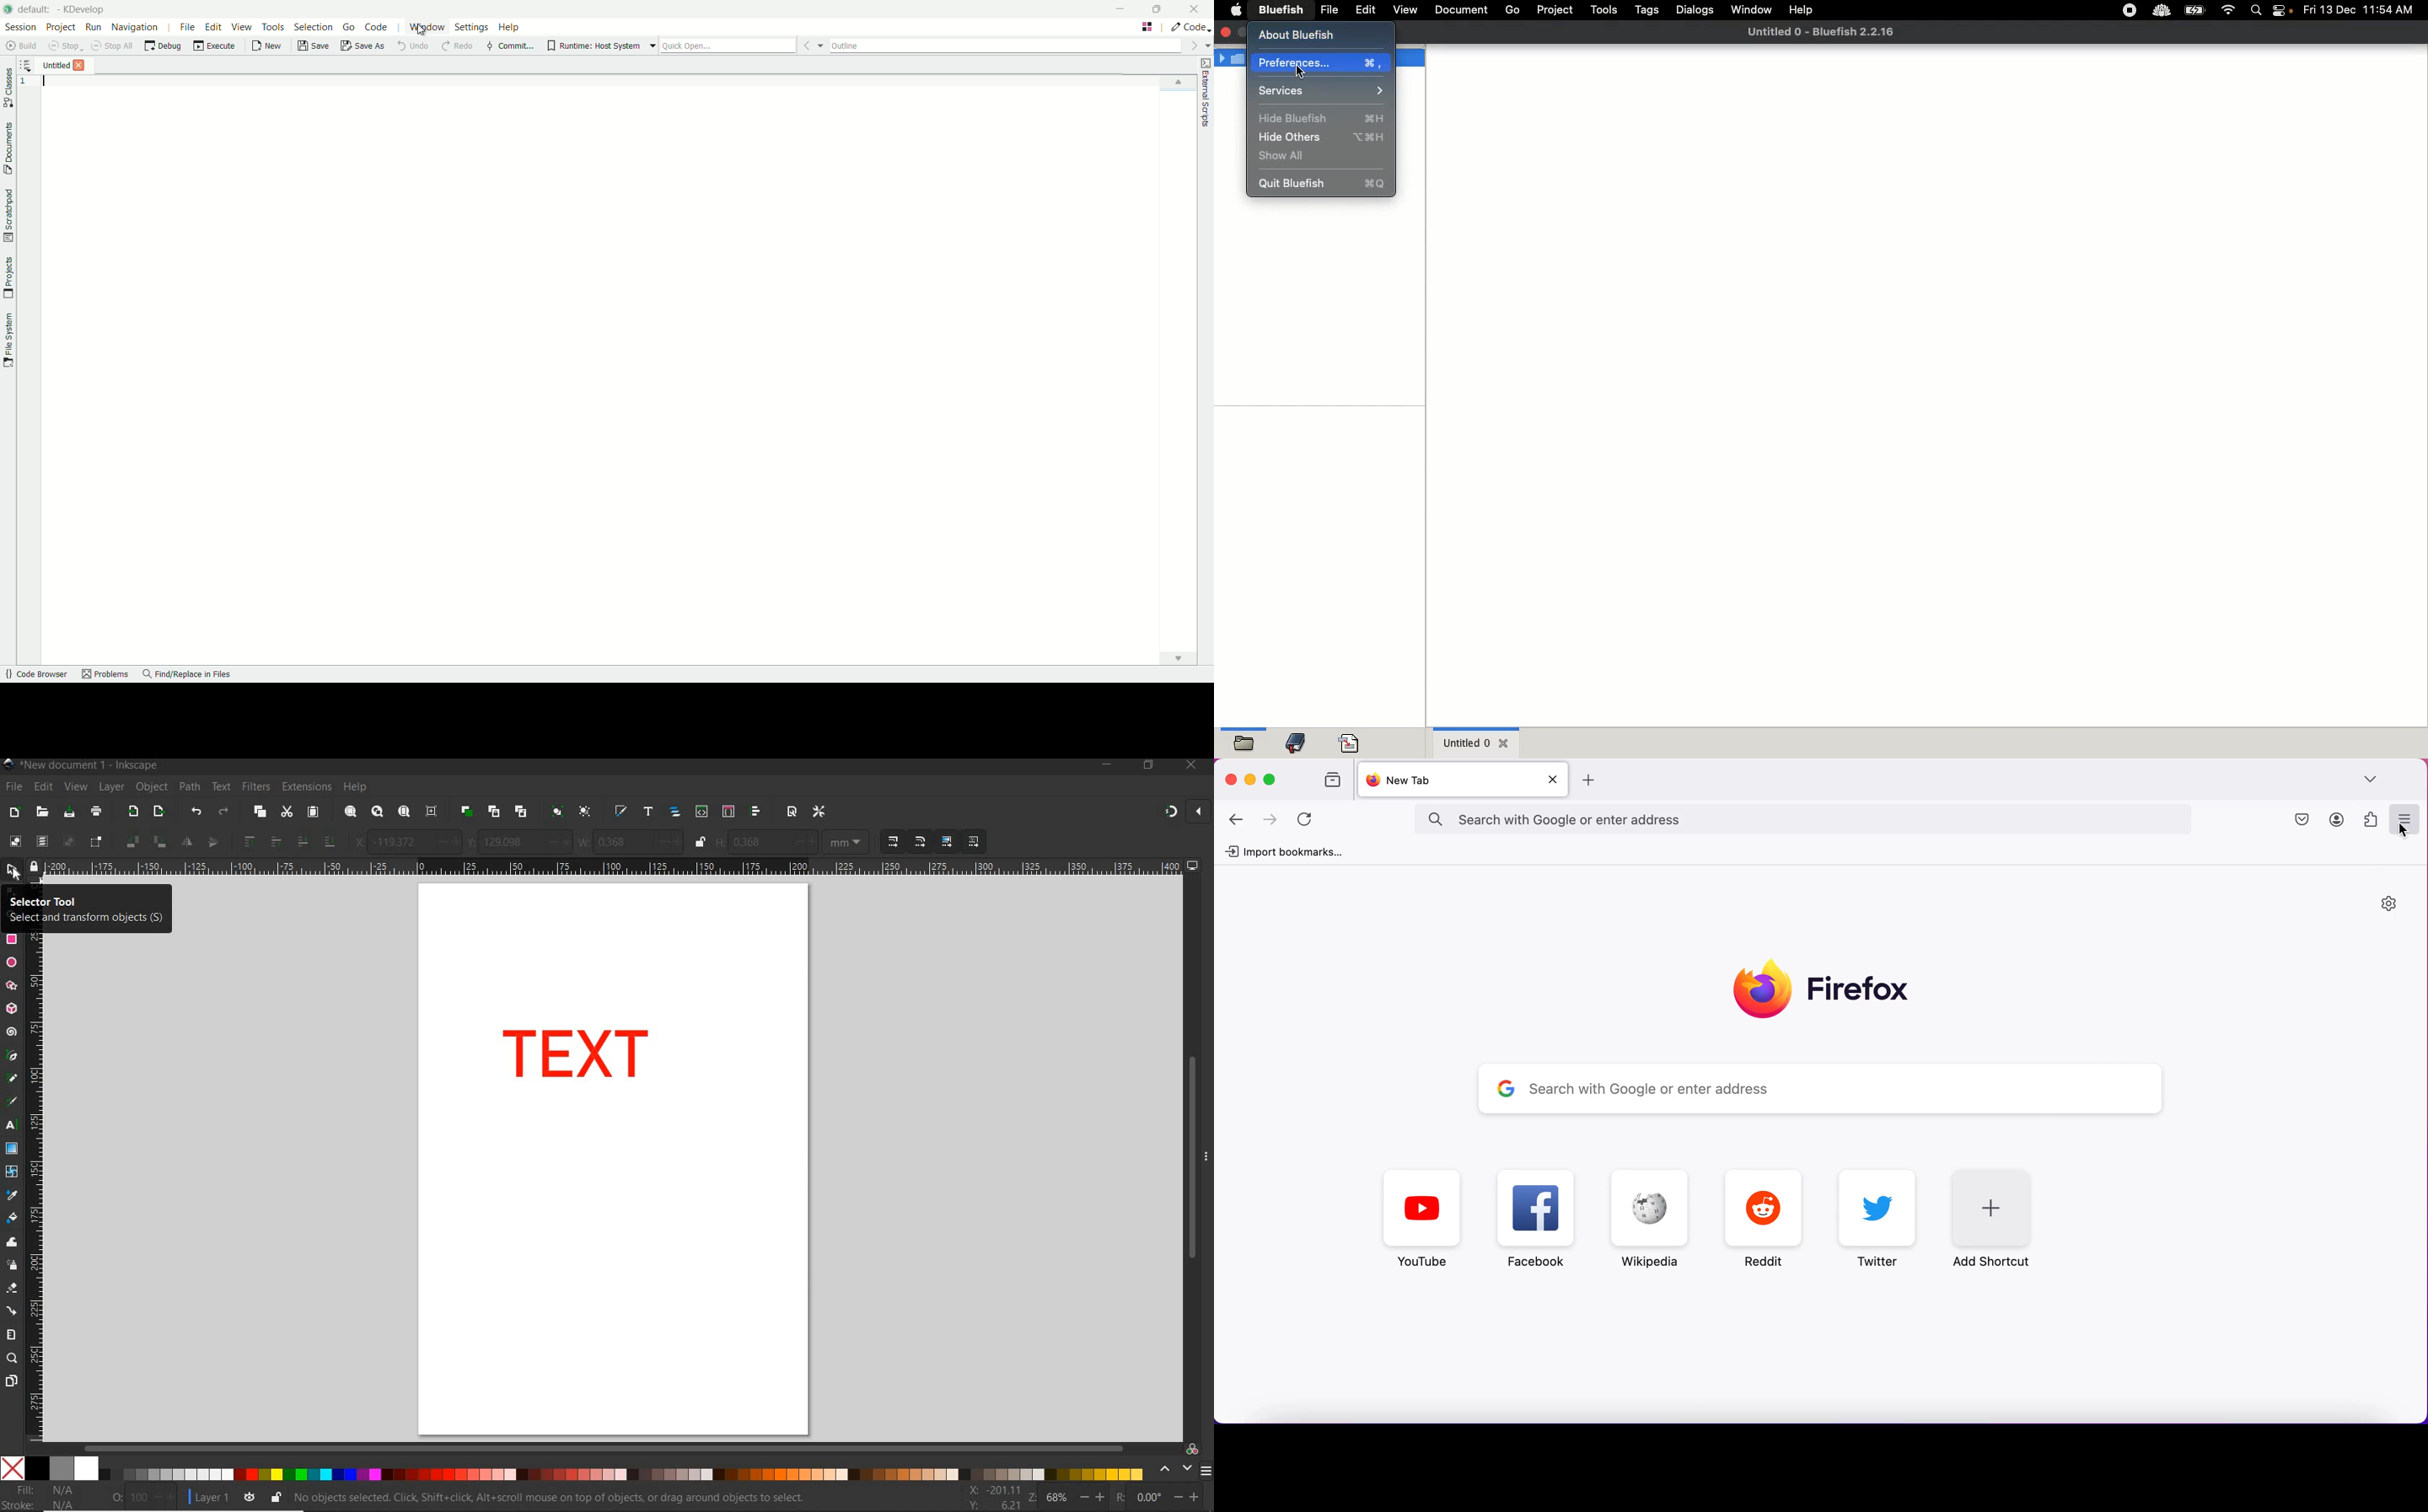 This screenshot has width=2436, height=1512. Describe the element at coordinates (756, 811) in the screenshot. I see `OPEN ALIGN AND DISTRIBUTE` at that location.